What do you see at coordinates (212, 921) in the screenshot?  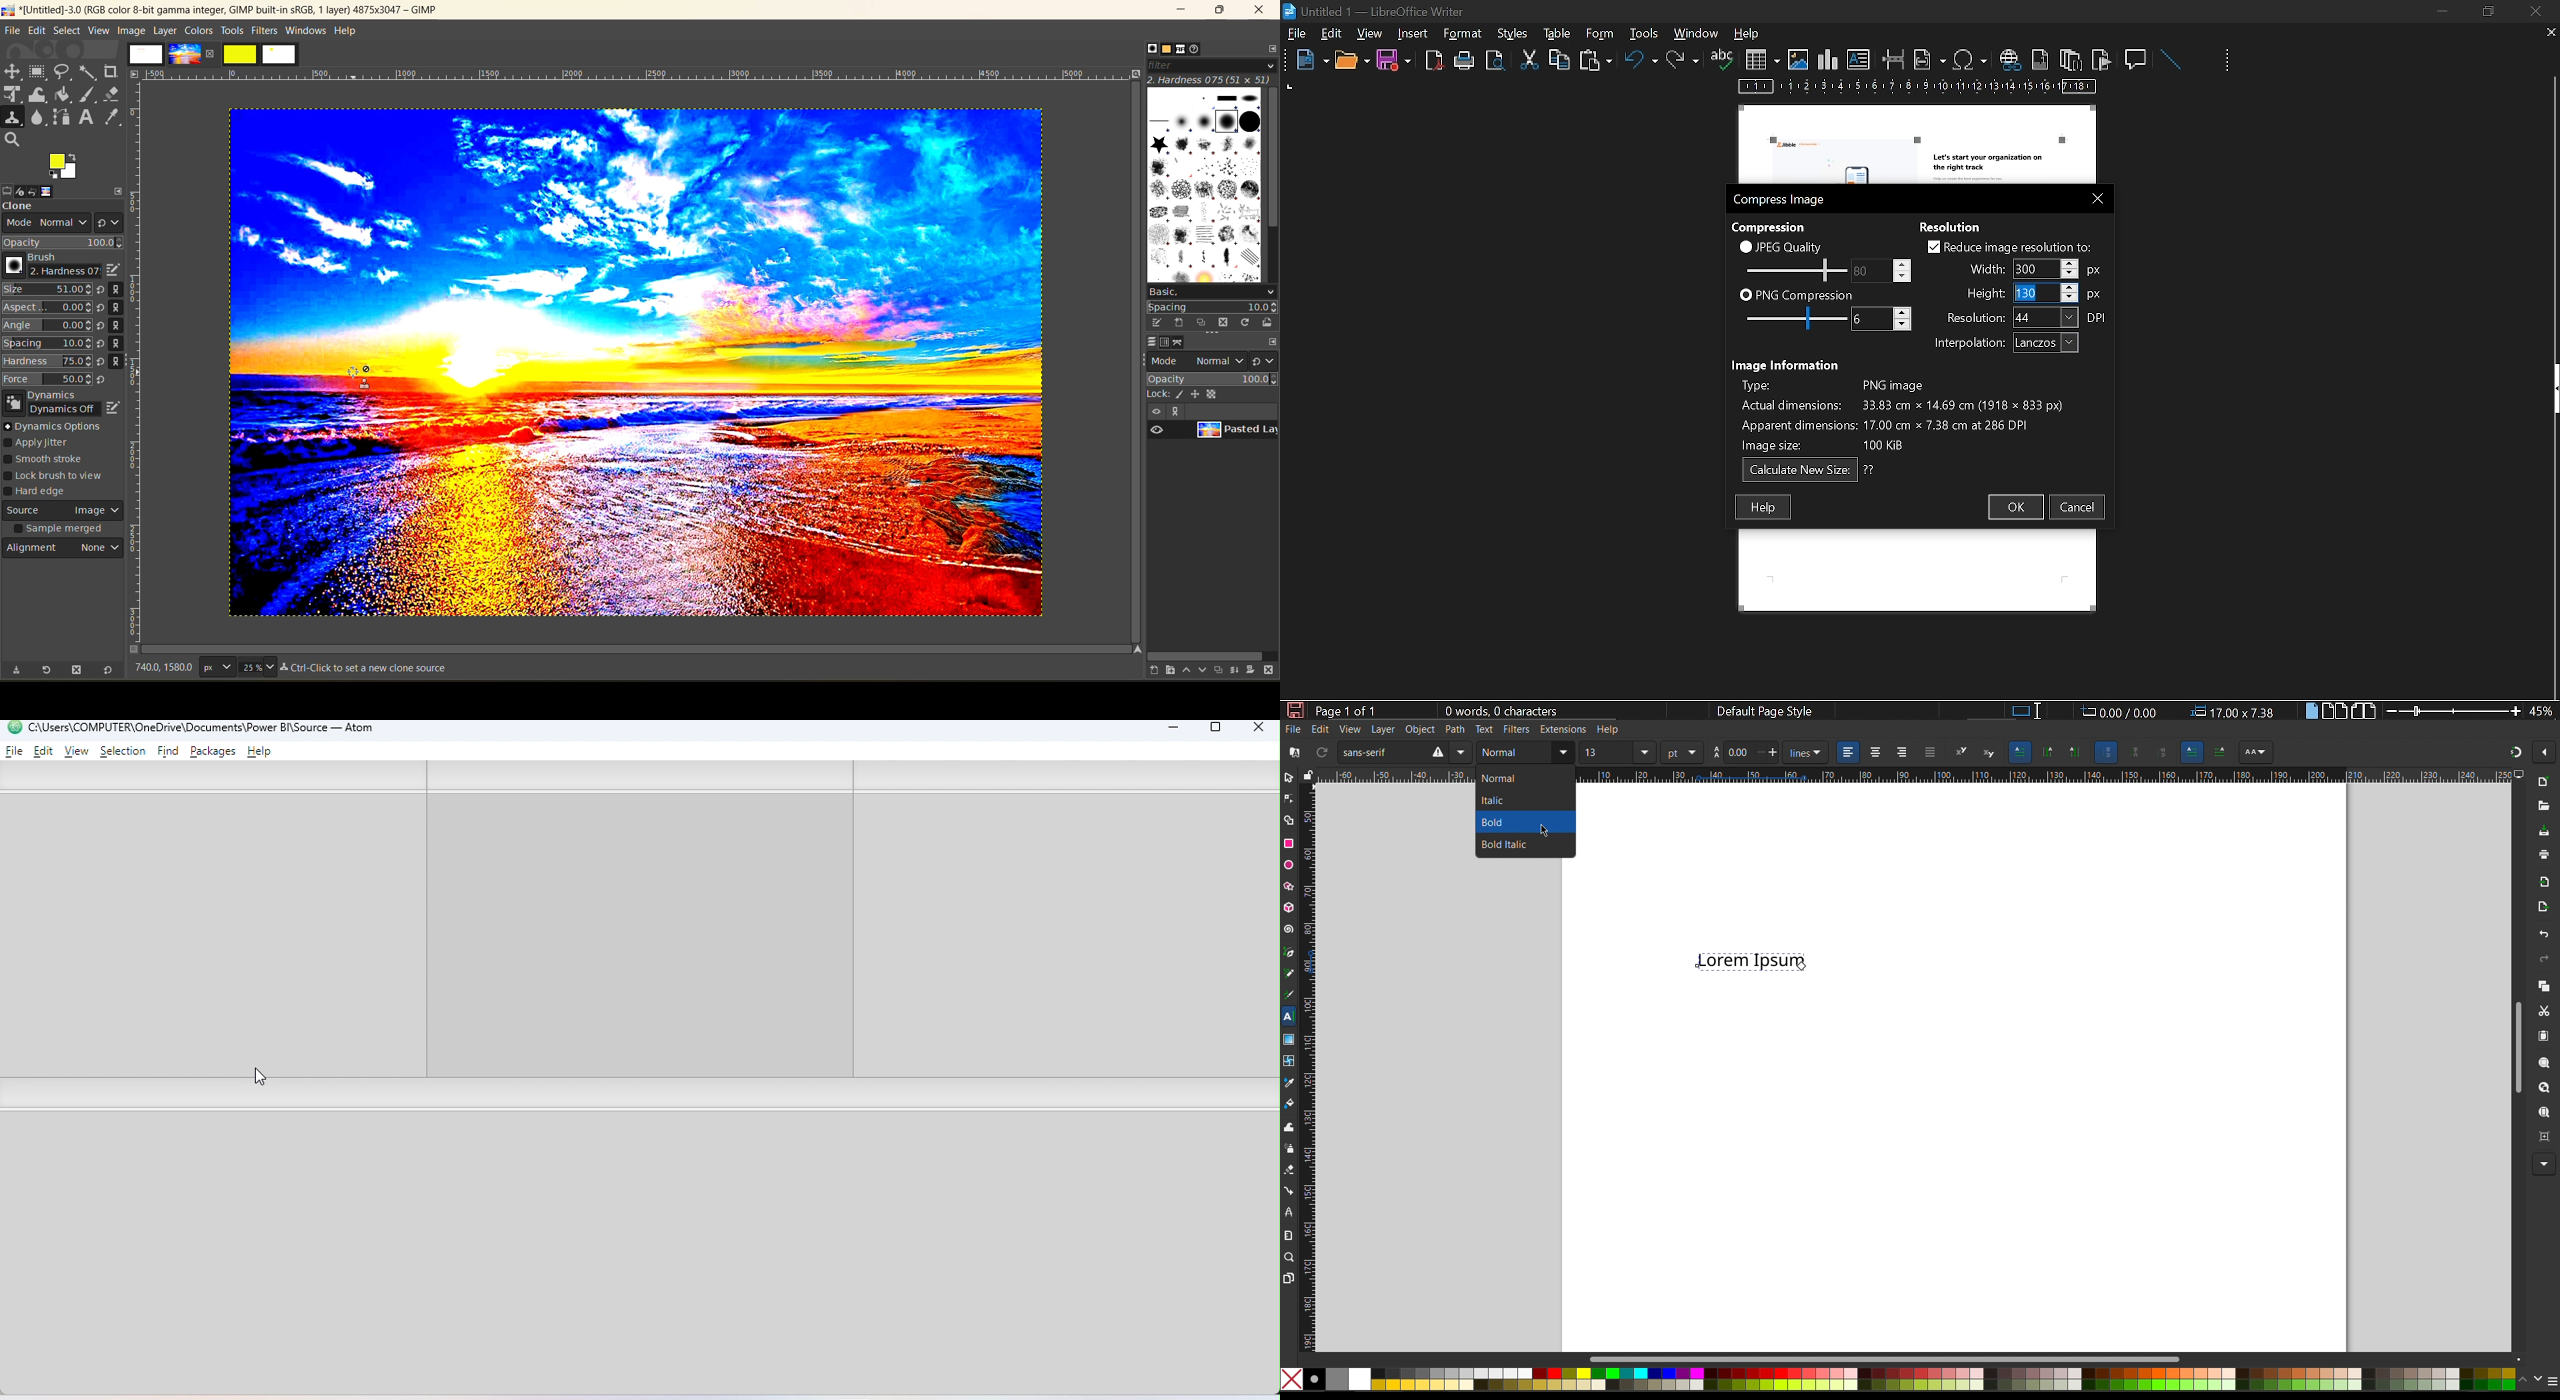 I see `Pane 1` at bounding box center [212, 921].